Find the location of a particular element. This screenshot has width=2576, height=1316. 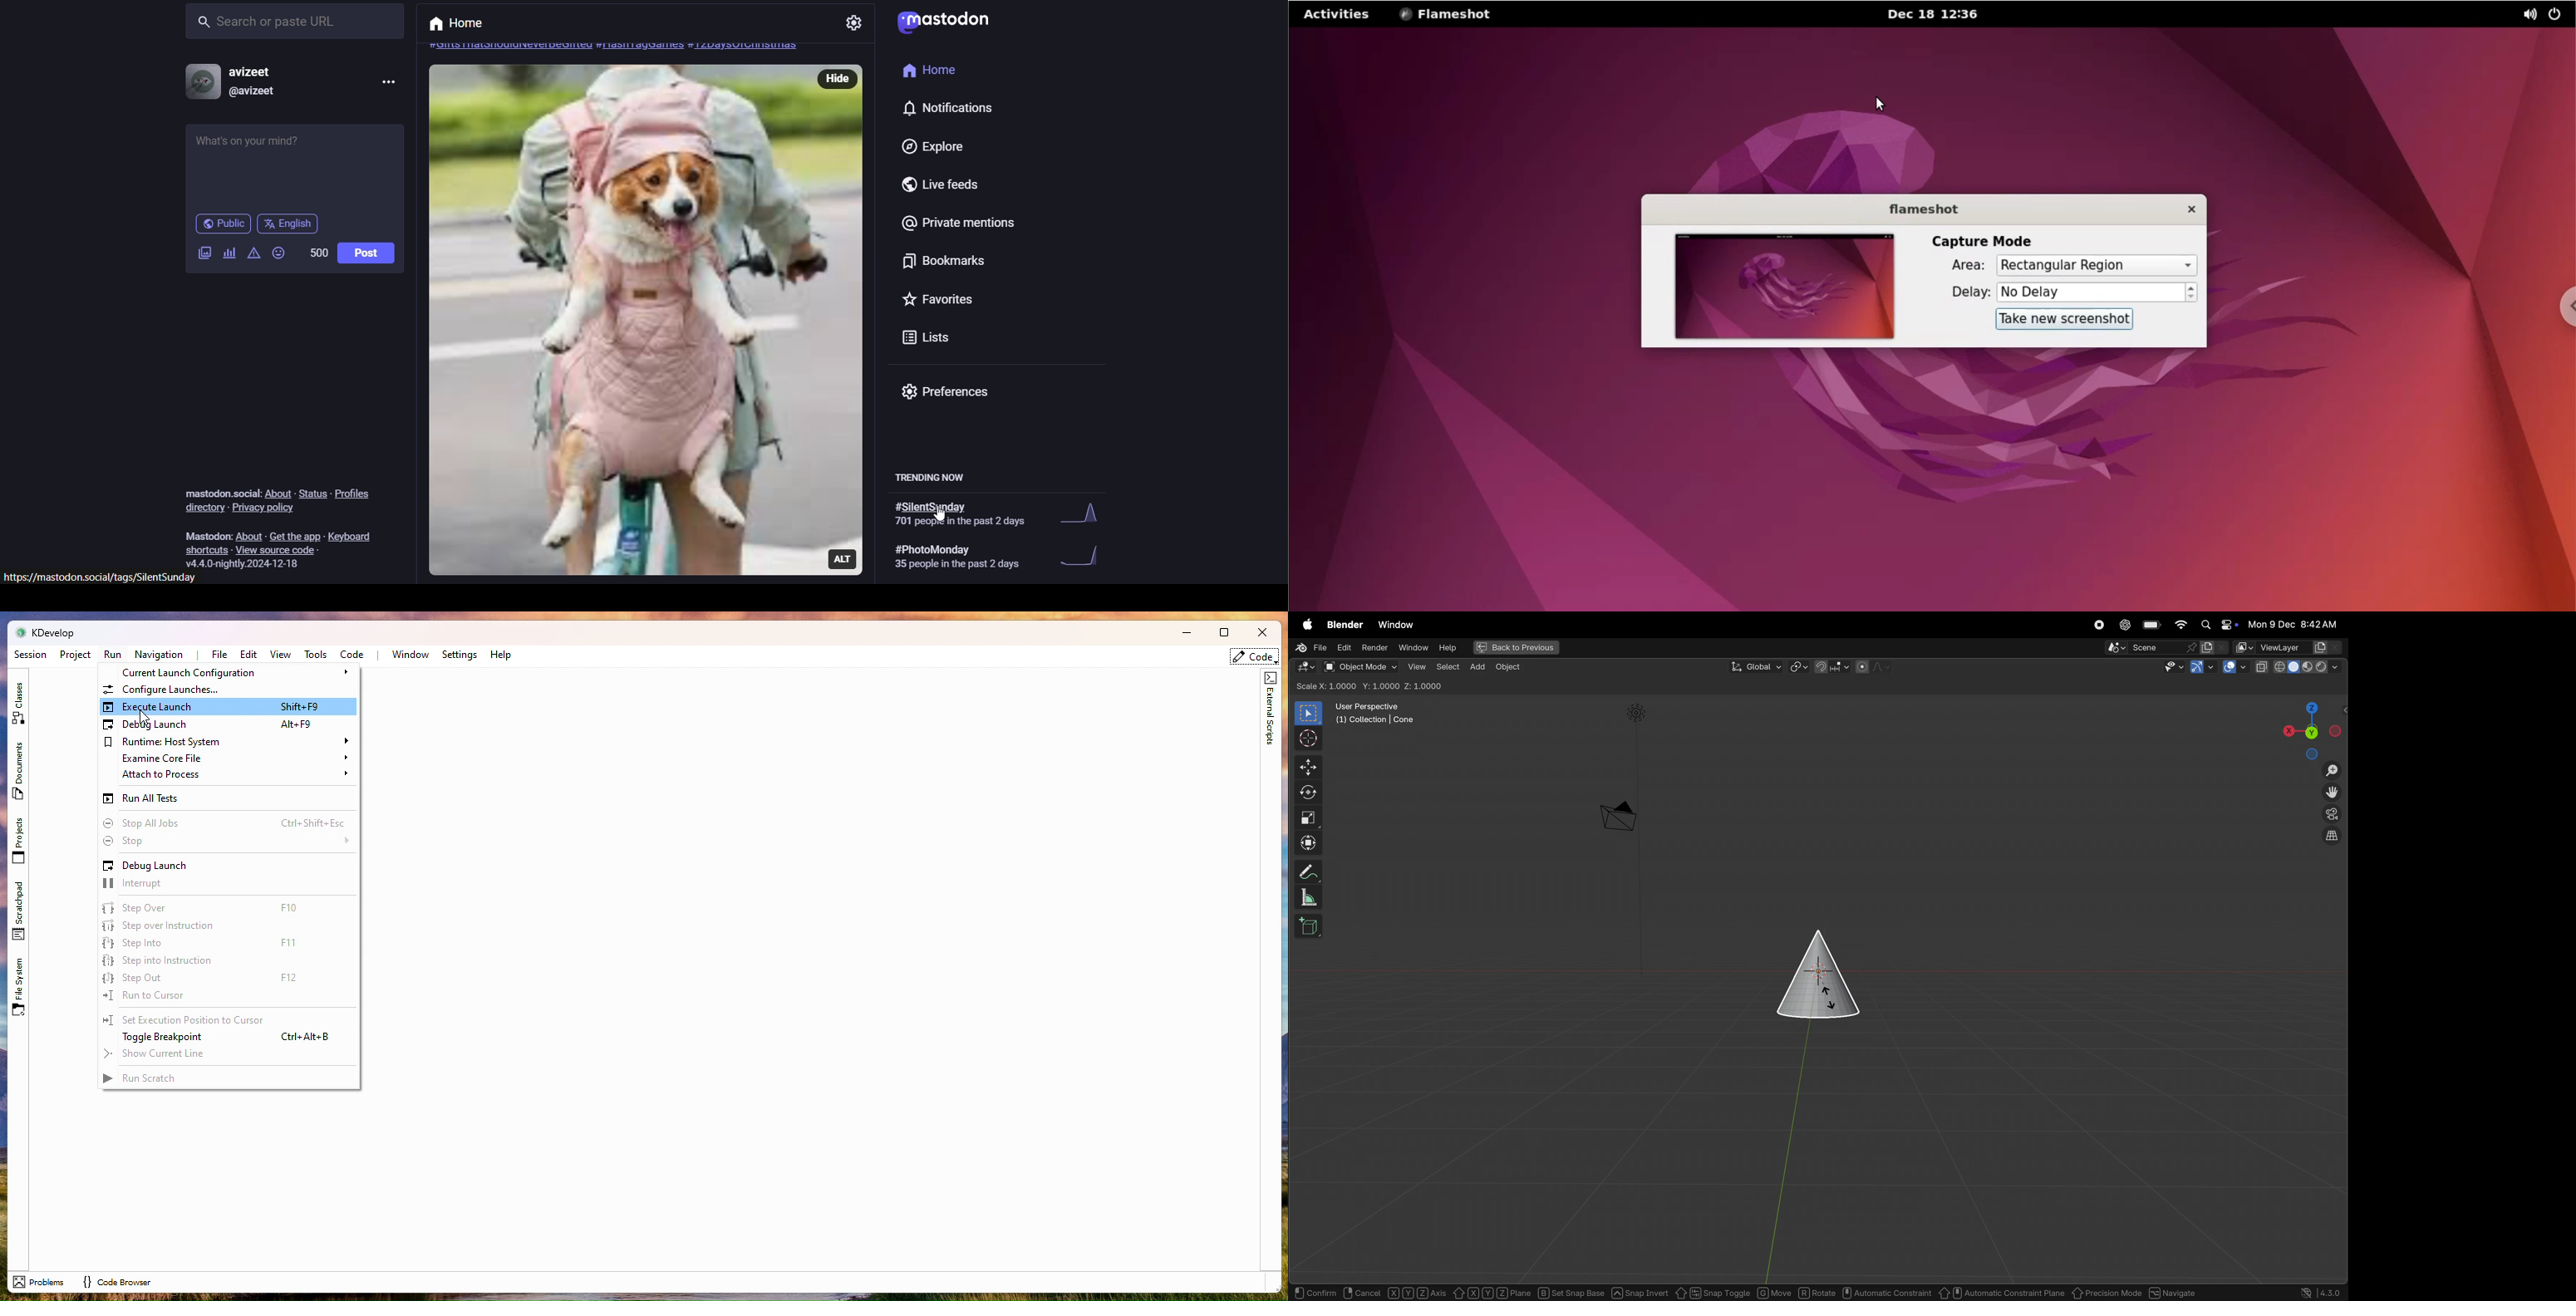

Lists is located at coordinates (926, 337).